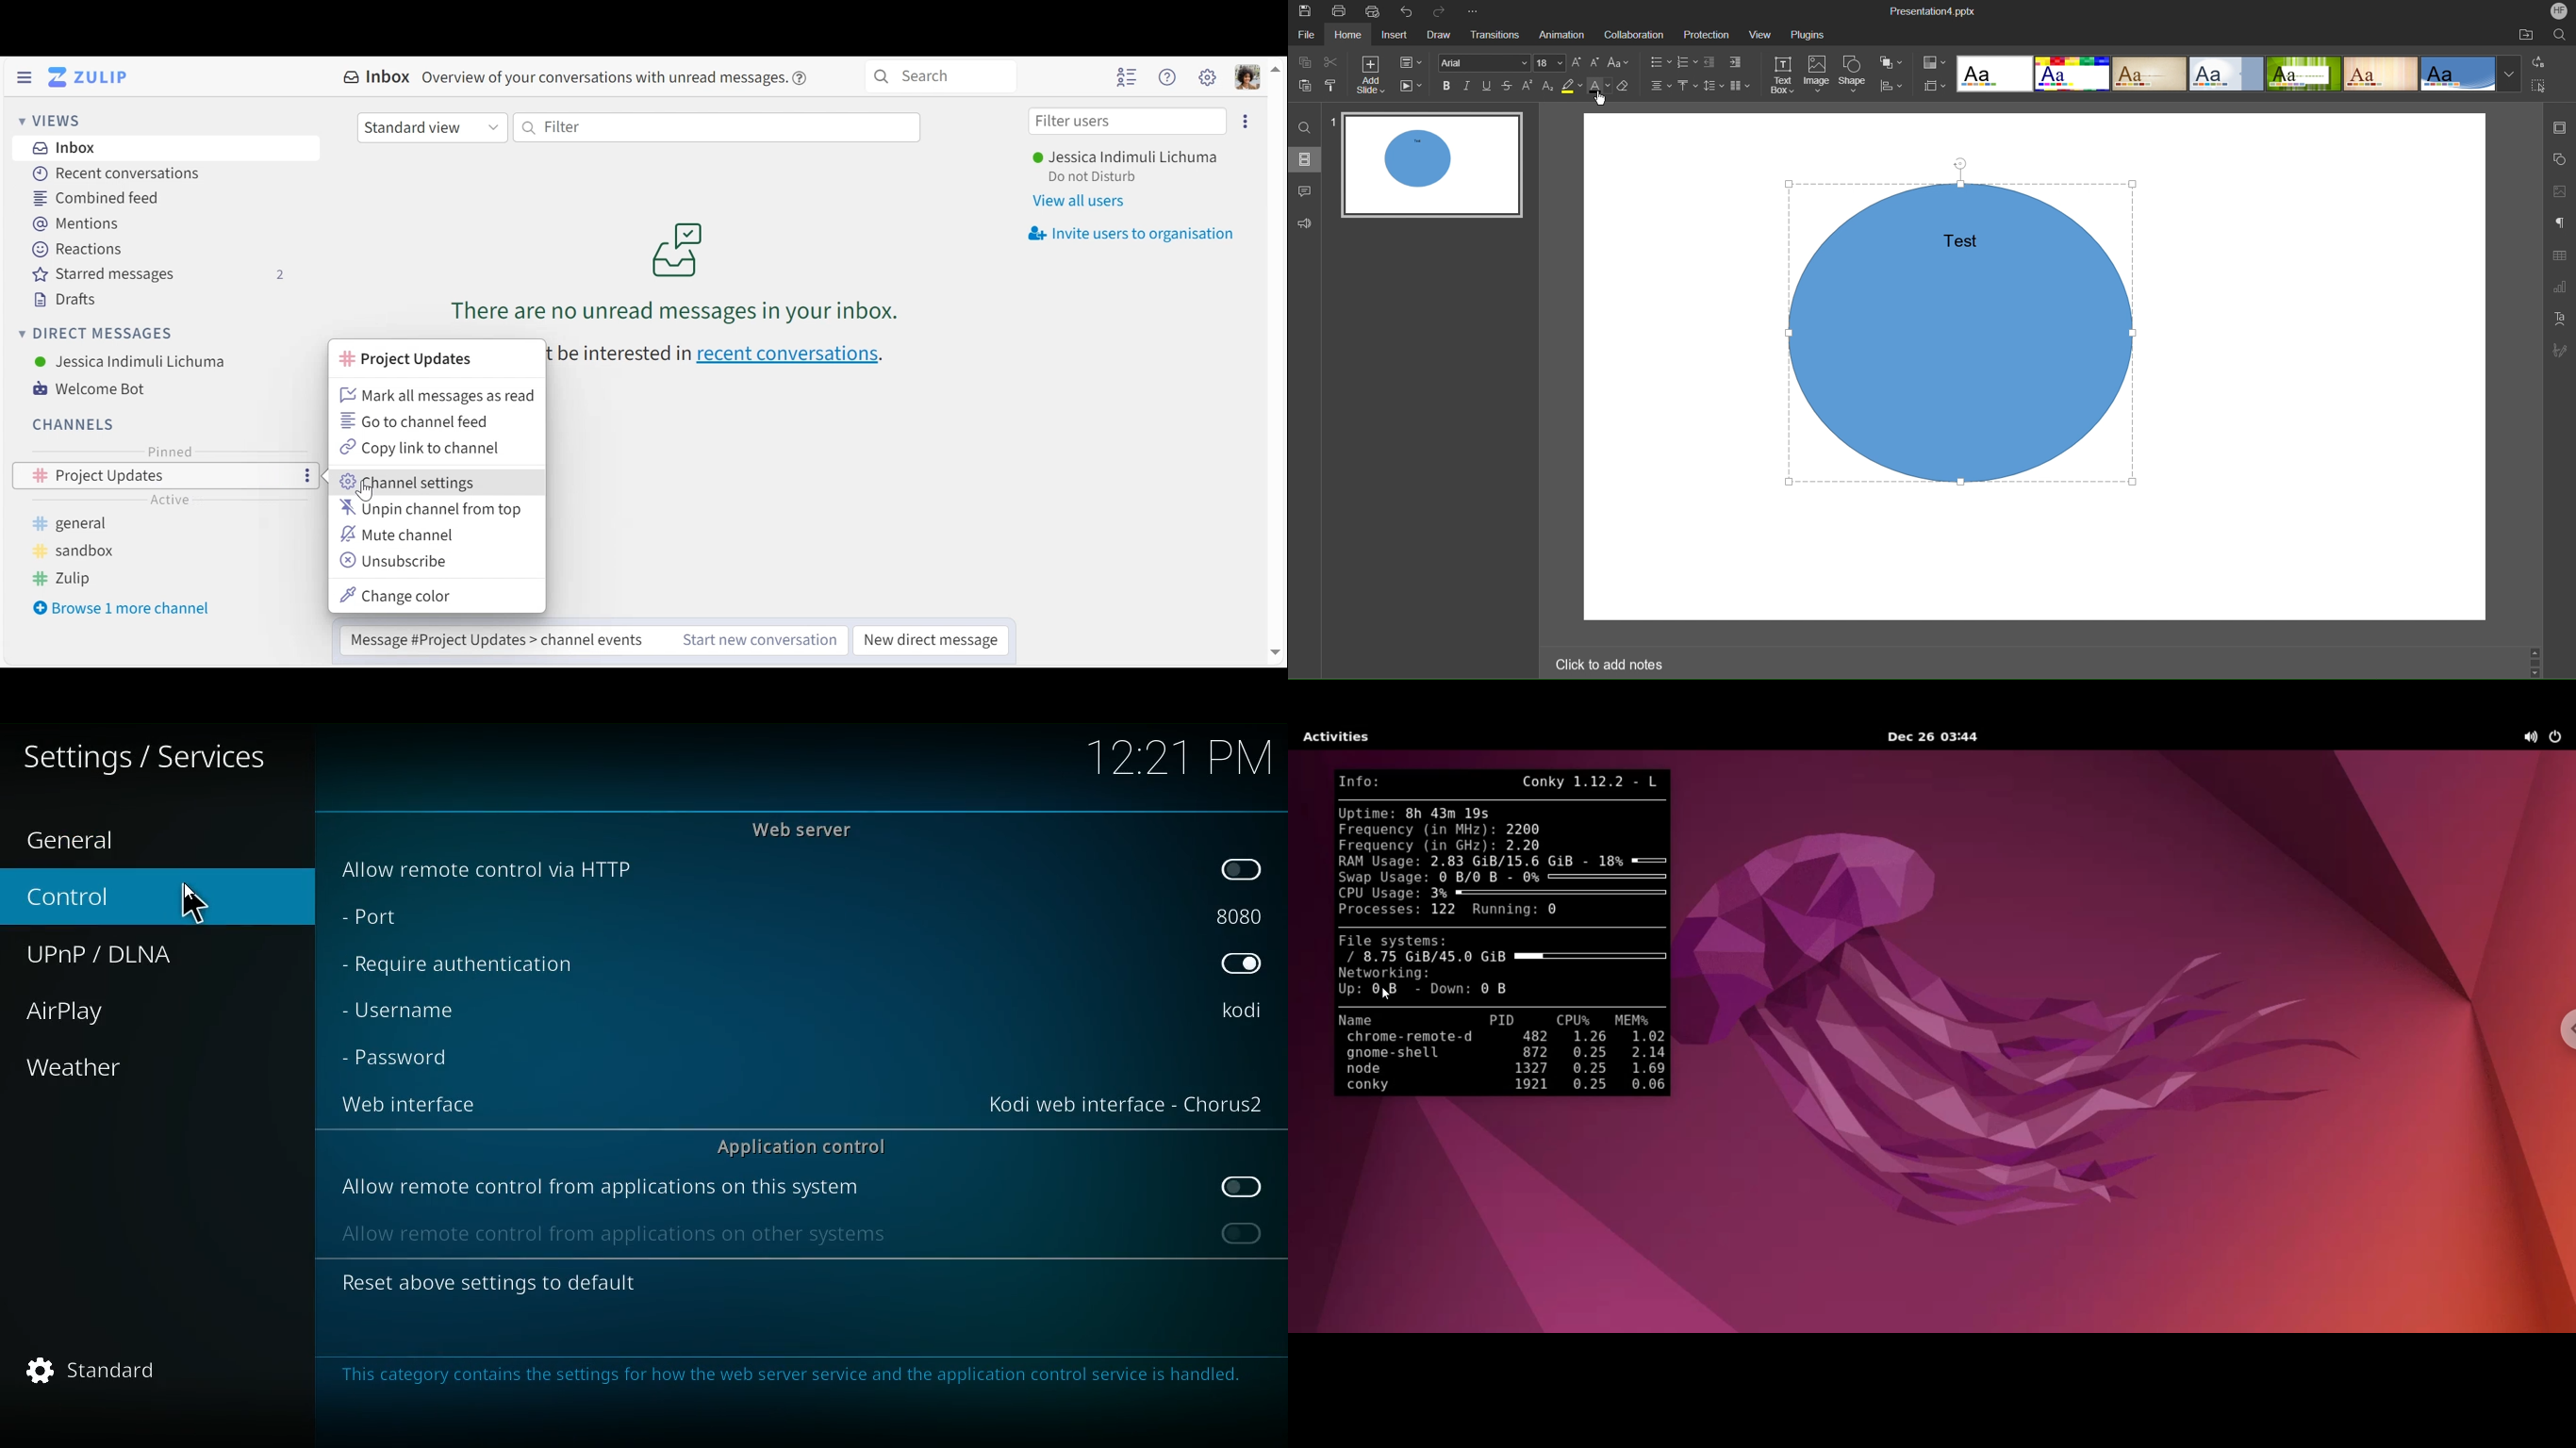  I want to click on Erase Style, so click(1625, 89).